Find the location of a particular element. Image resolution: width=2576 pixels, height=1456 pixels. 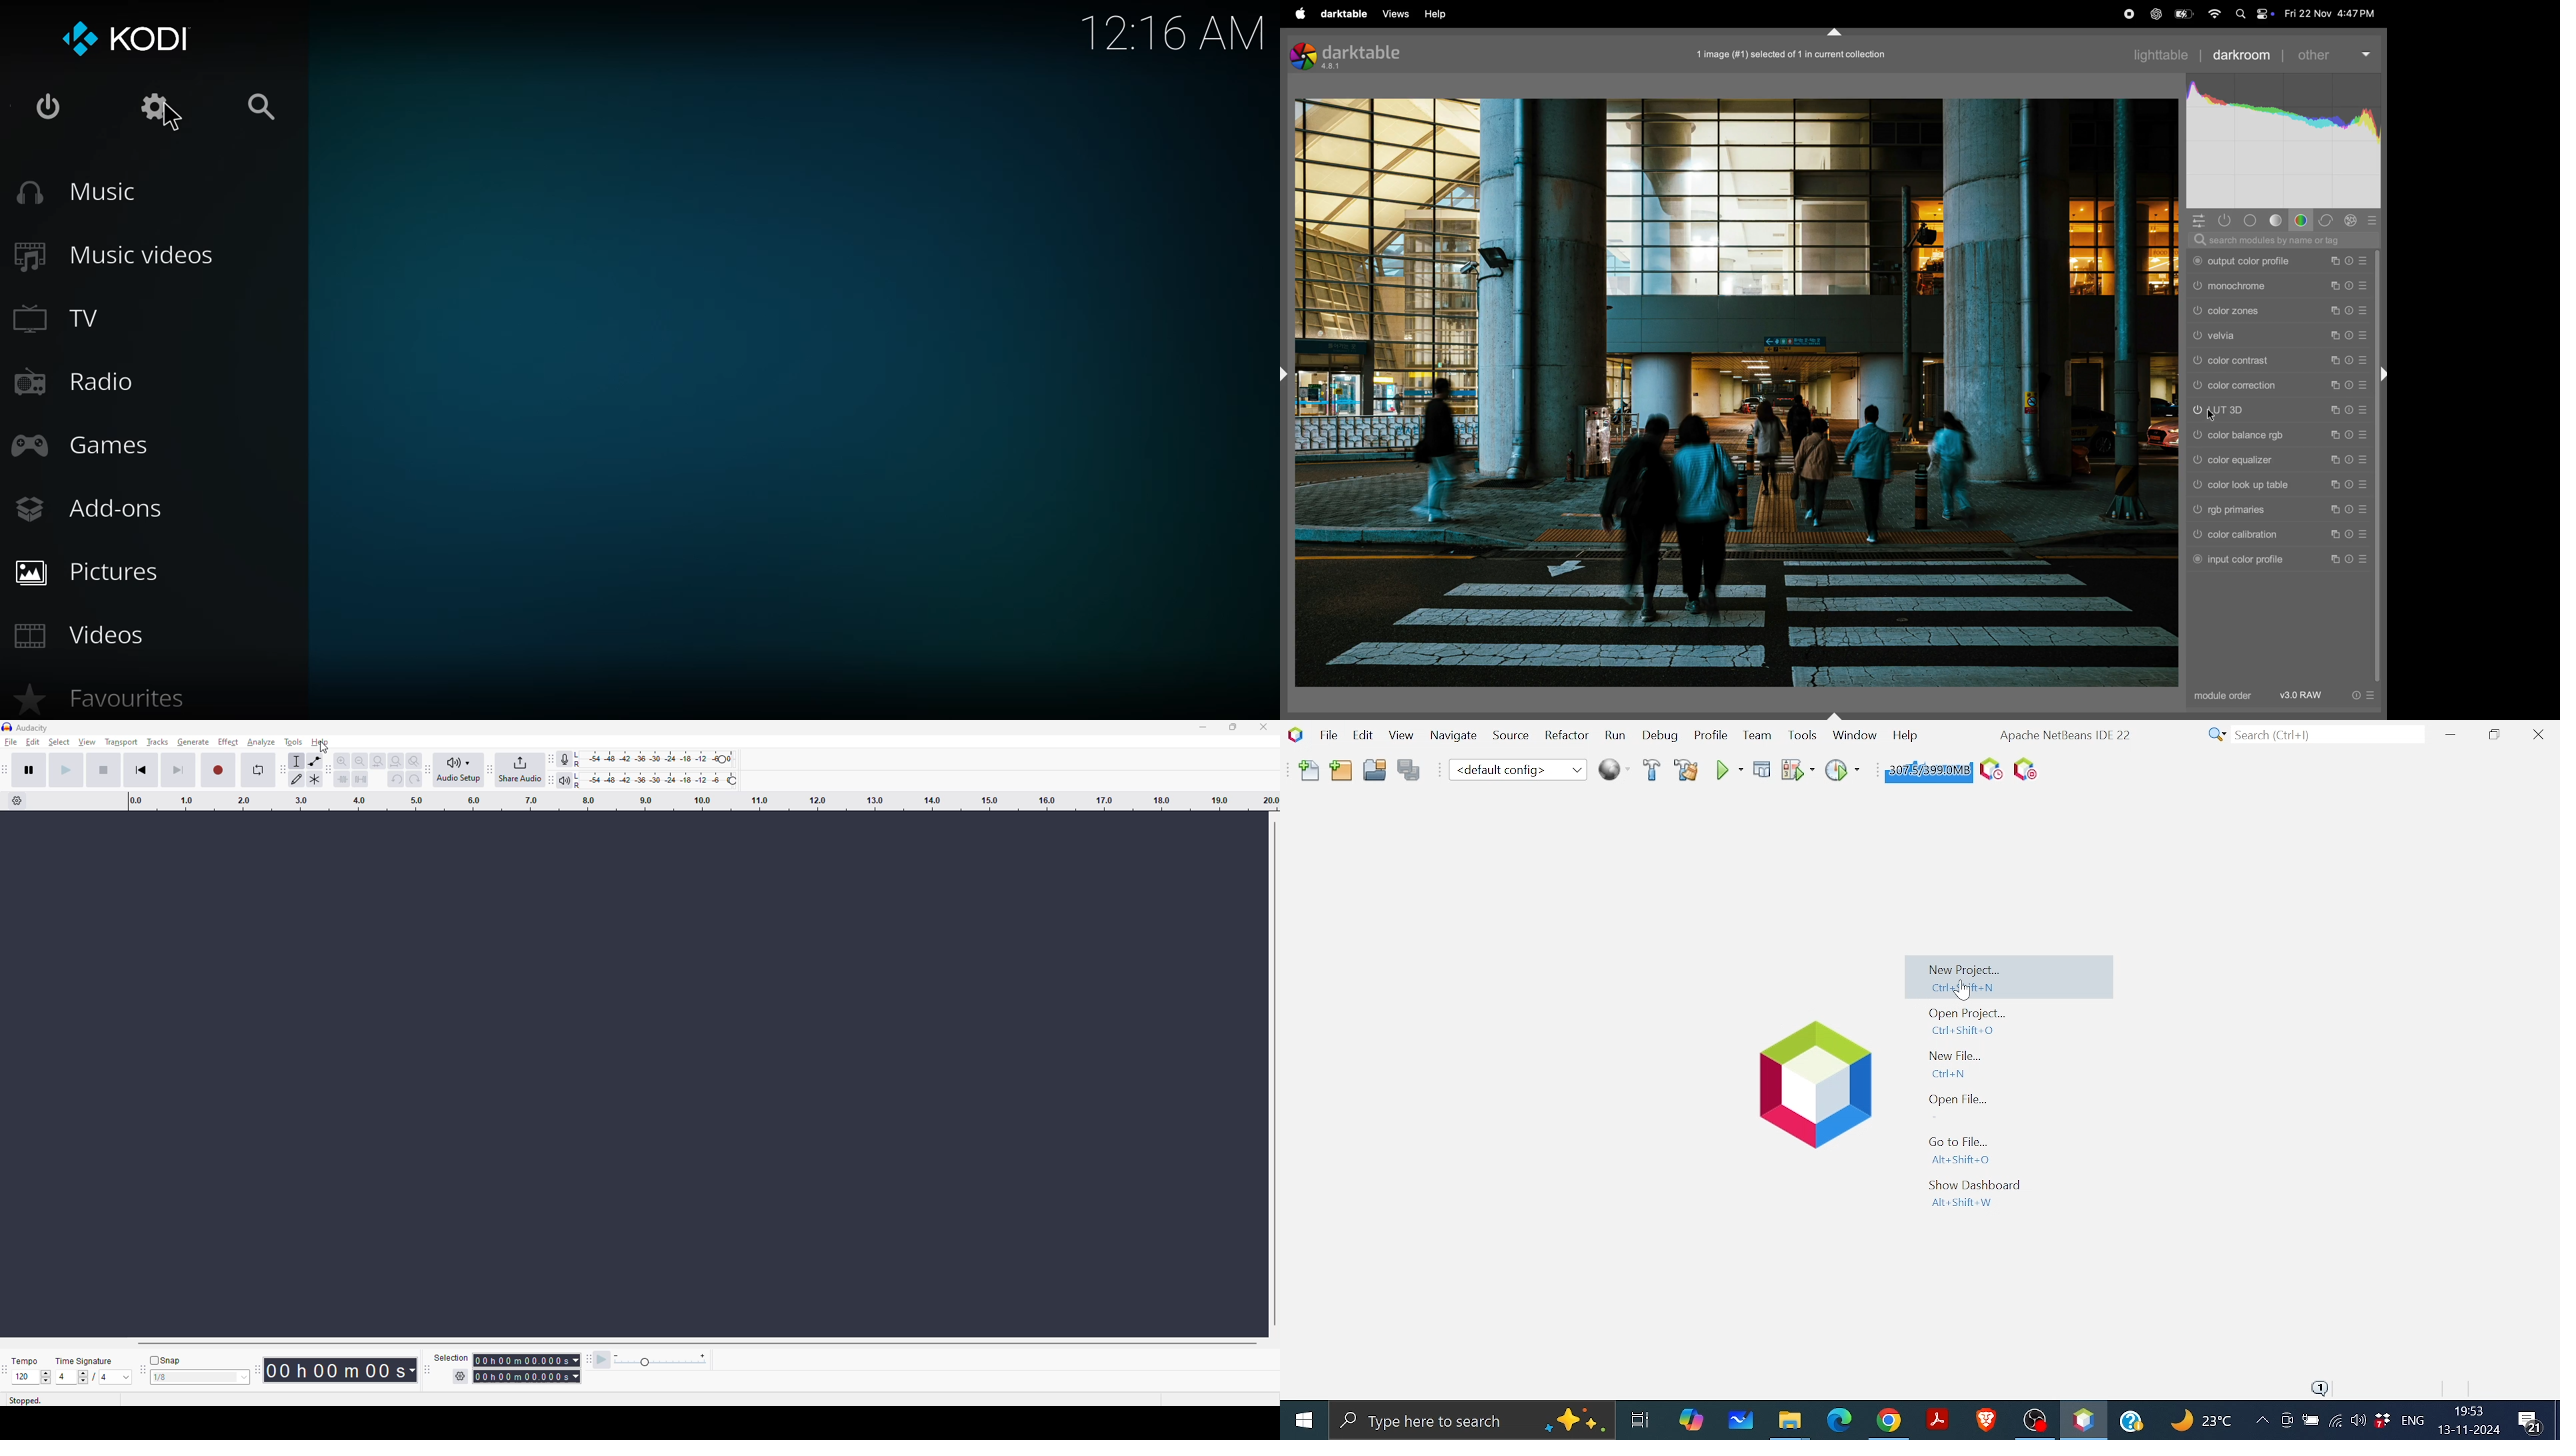

multiple intance actions is located at coordinates (2337, 485).